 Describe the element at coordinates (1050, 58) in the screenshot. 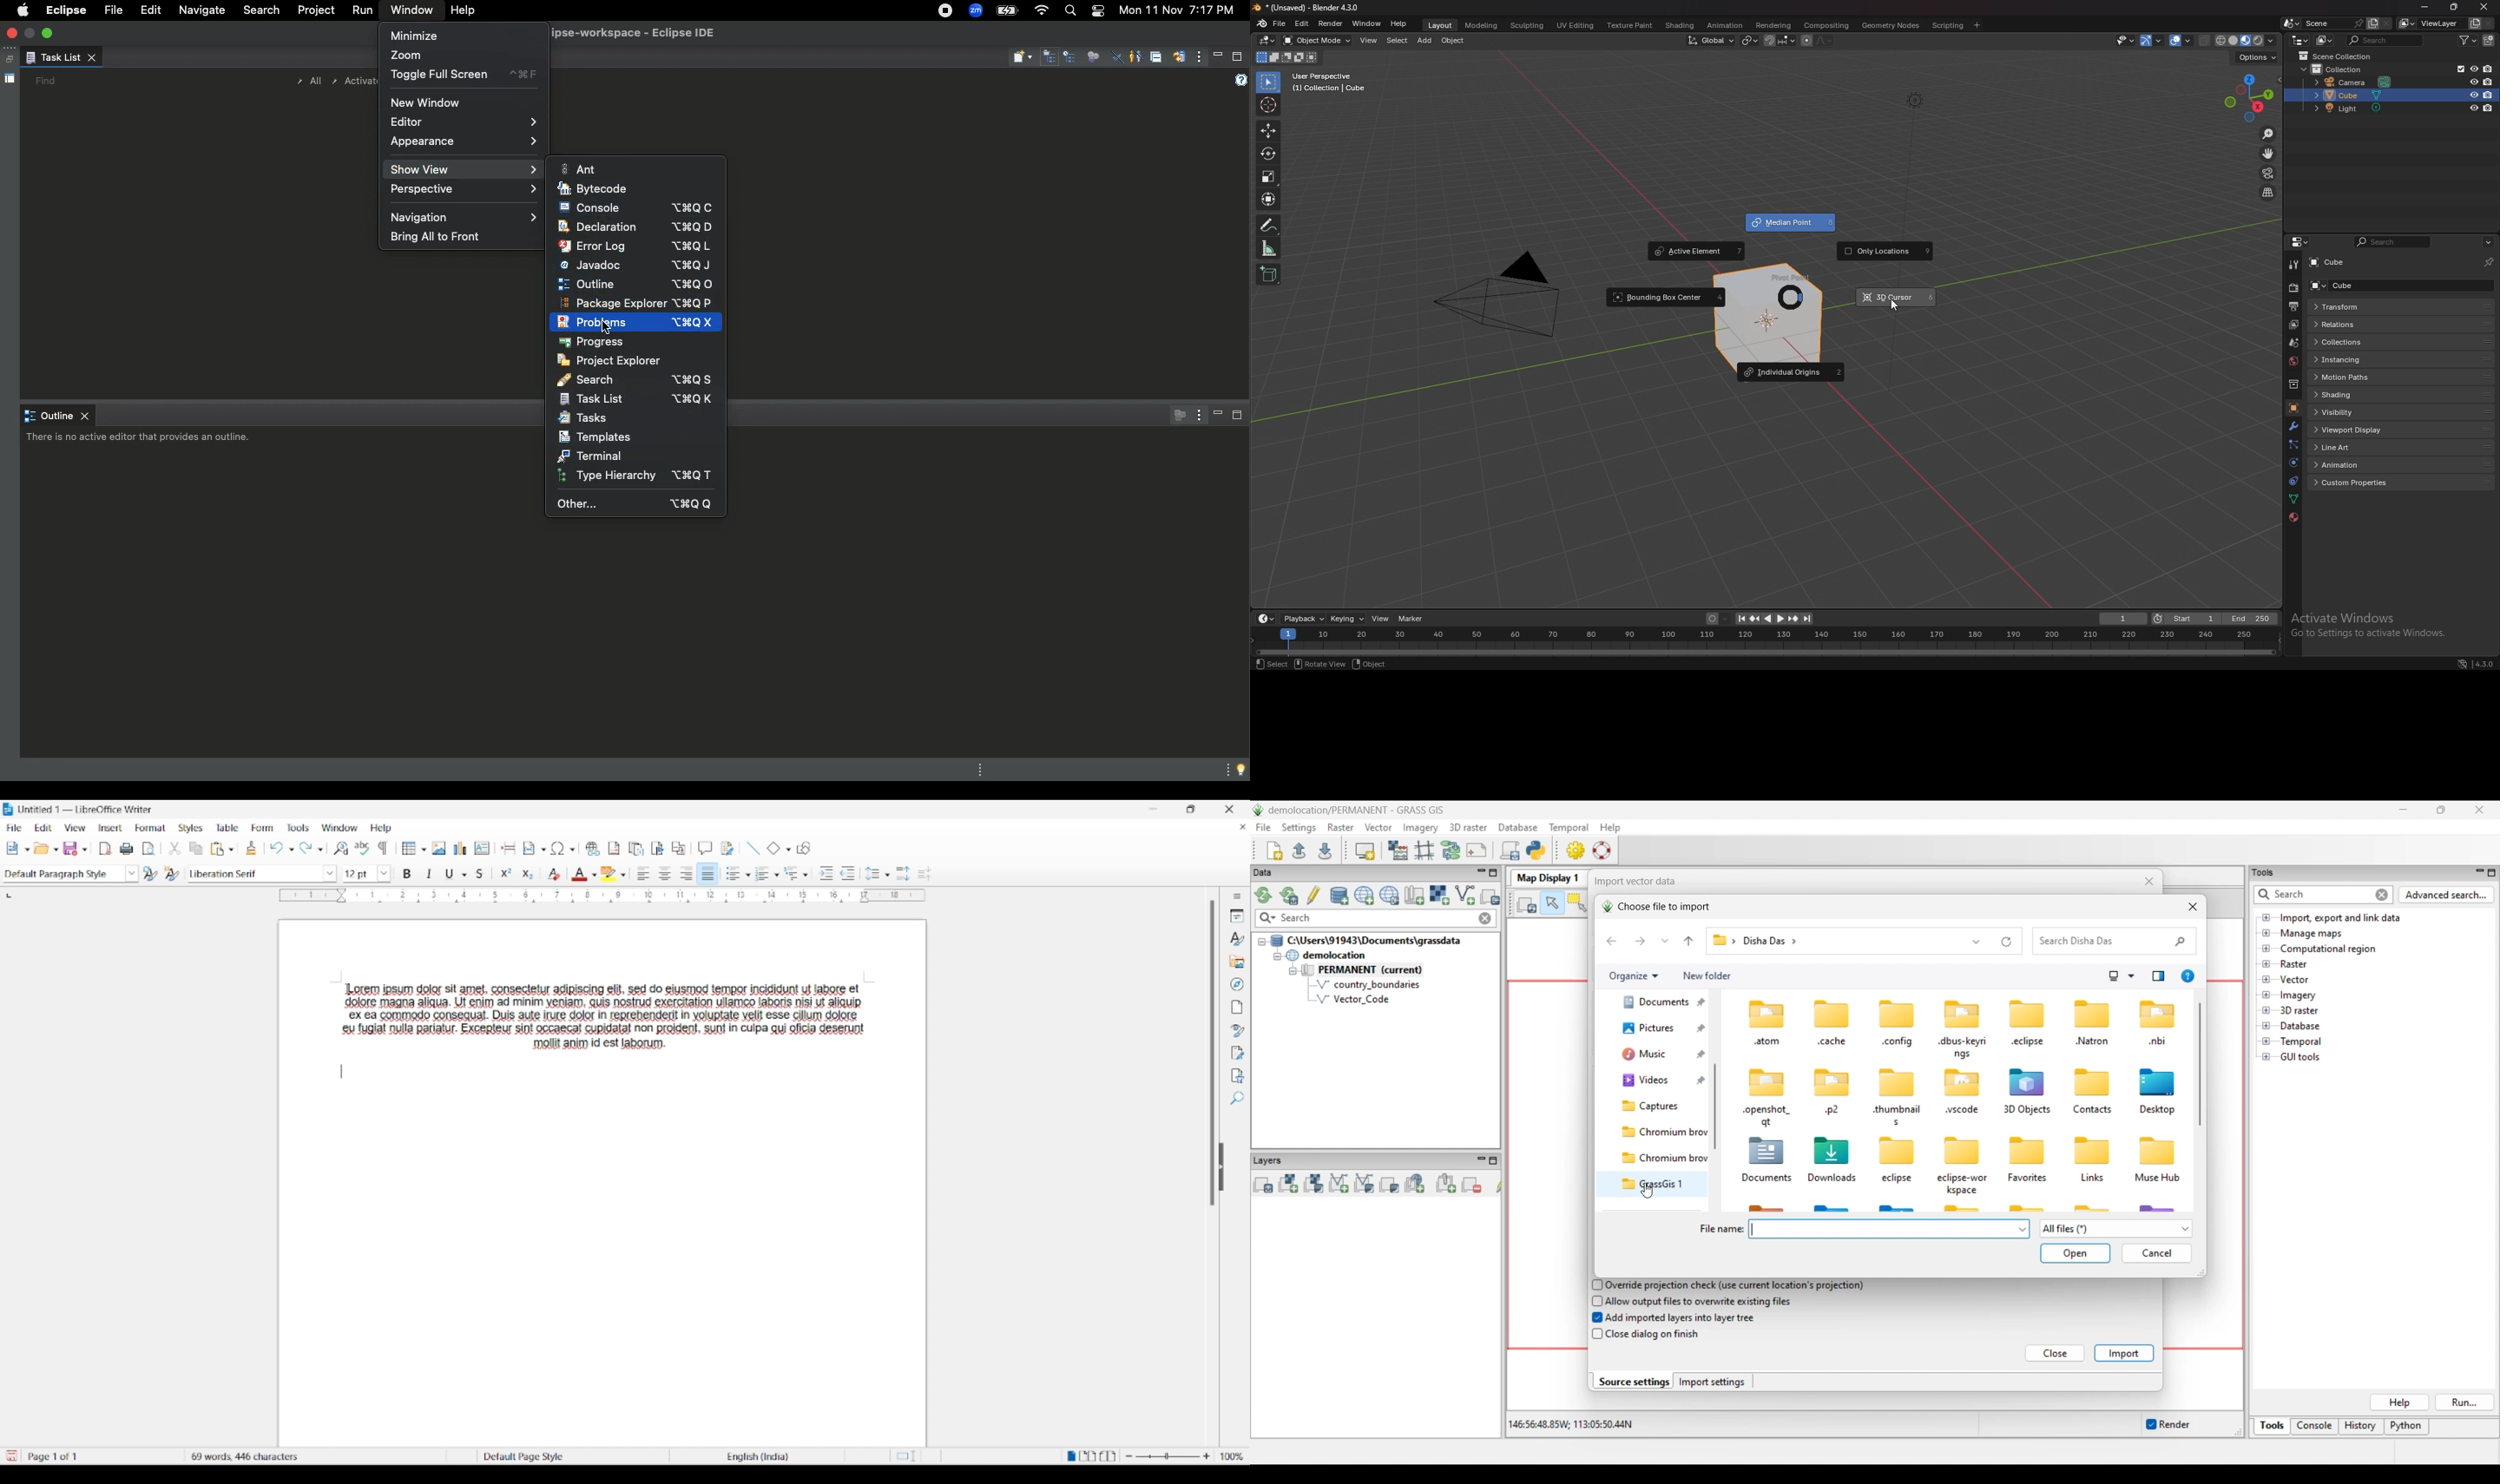

I see `Categorized` at that location.